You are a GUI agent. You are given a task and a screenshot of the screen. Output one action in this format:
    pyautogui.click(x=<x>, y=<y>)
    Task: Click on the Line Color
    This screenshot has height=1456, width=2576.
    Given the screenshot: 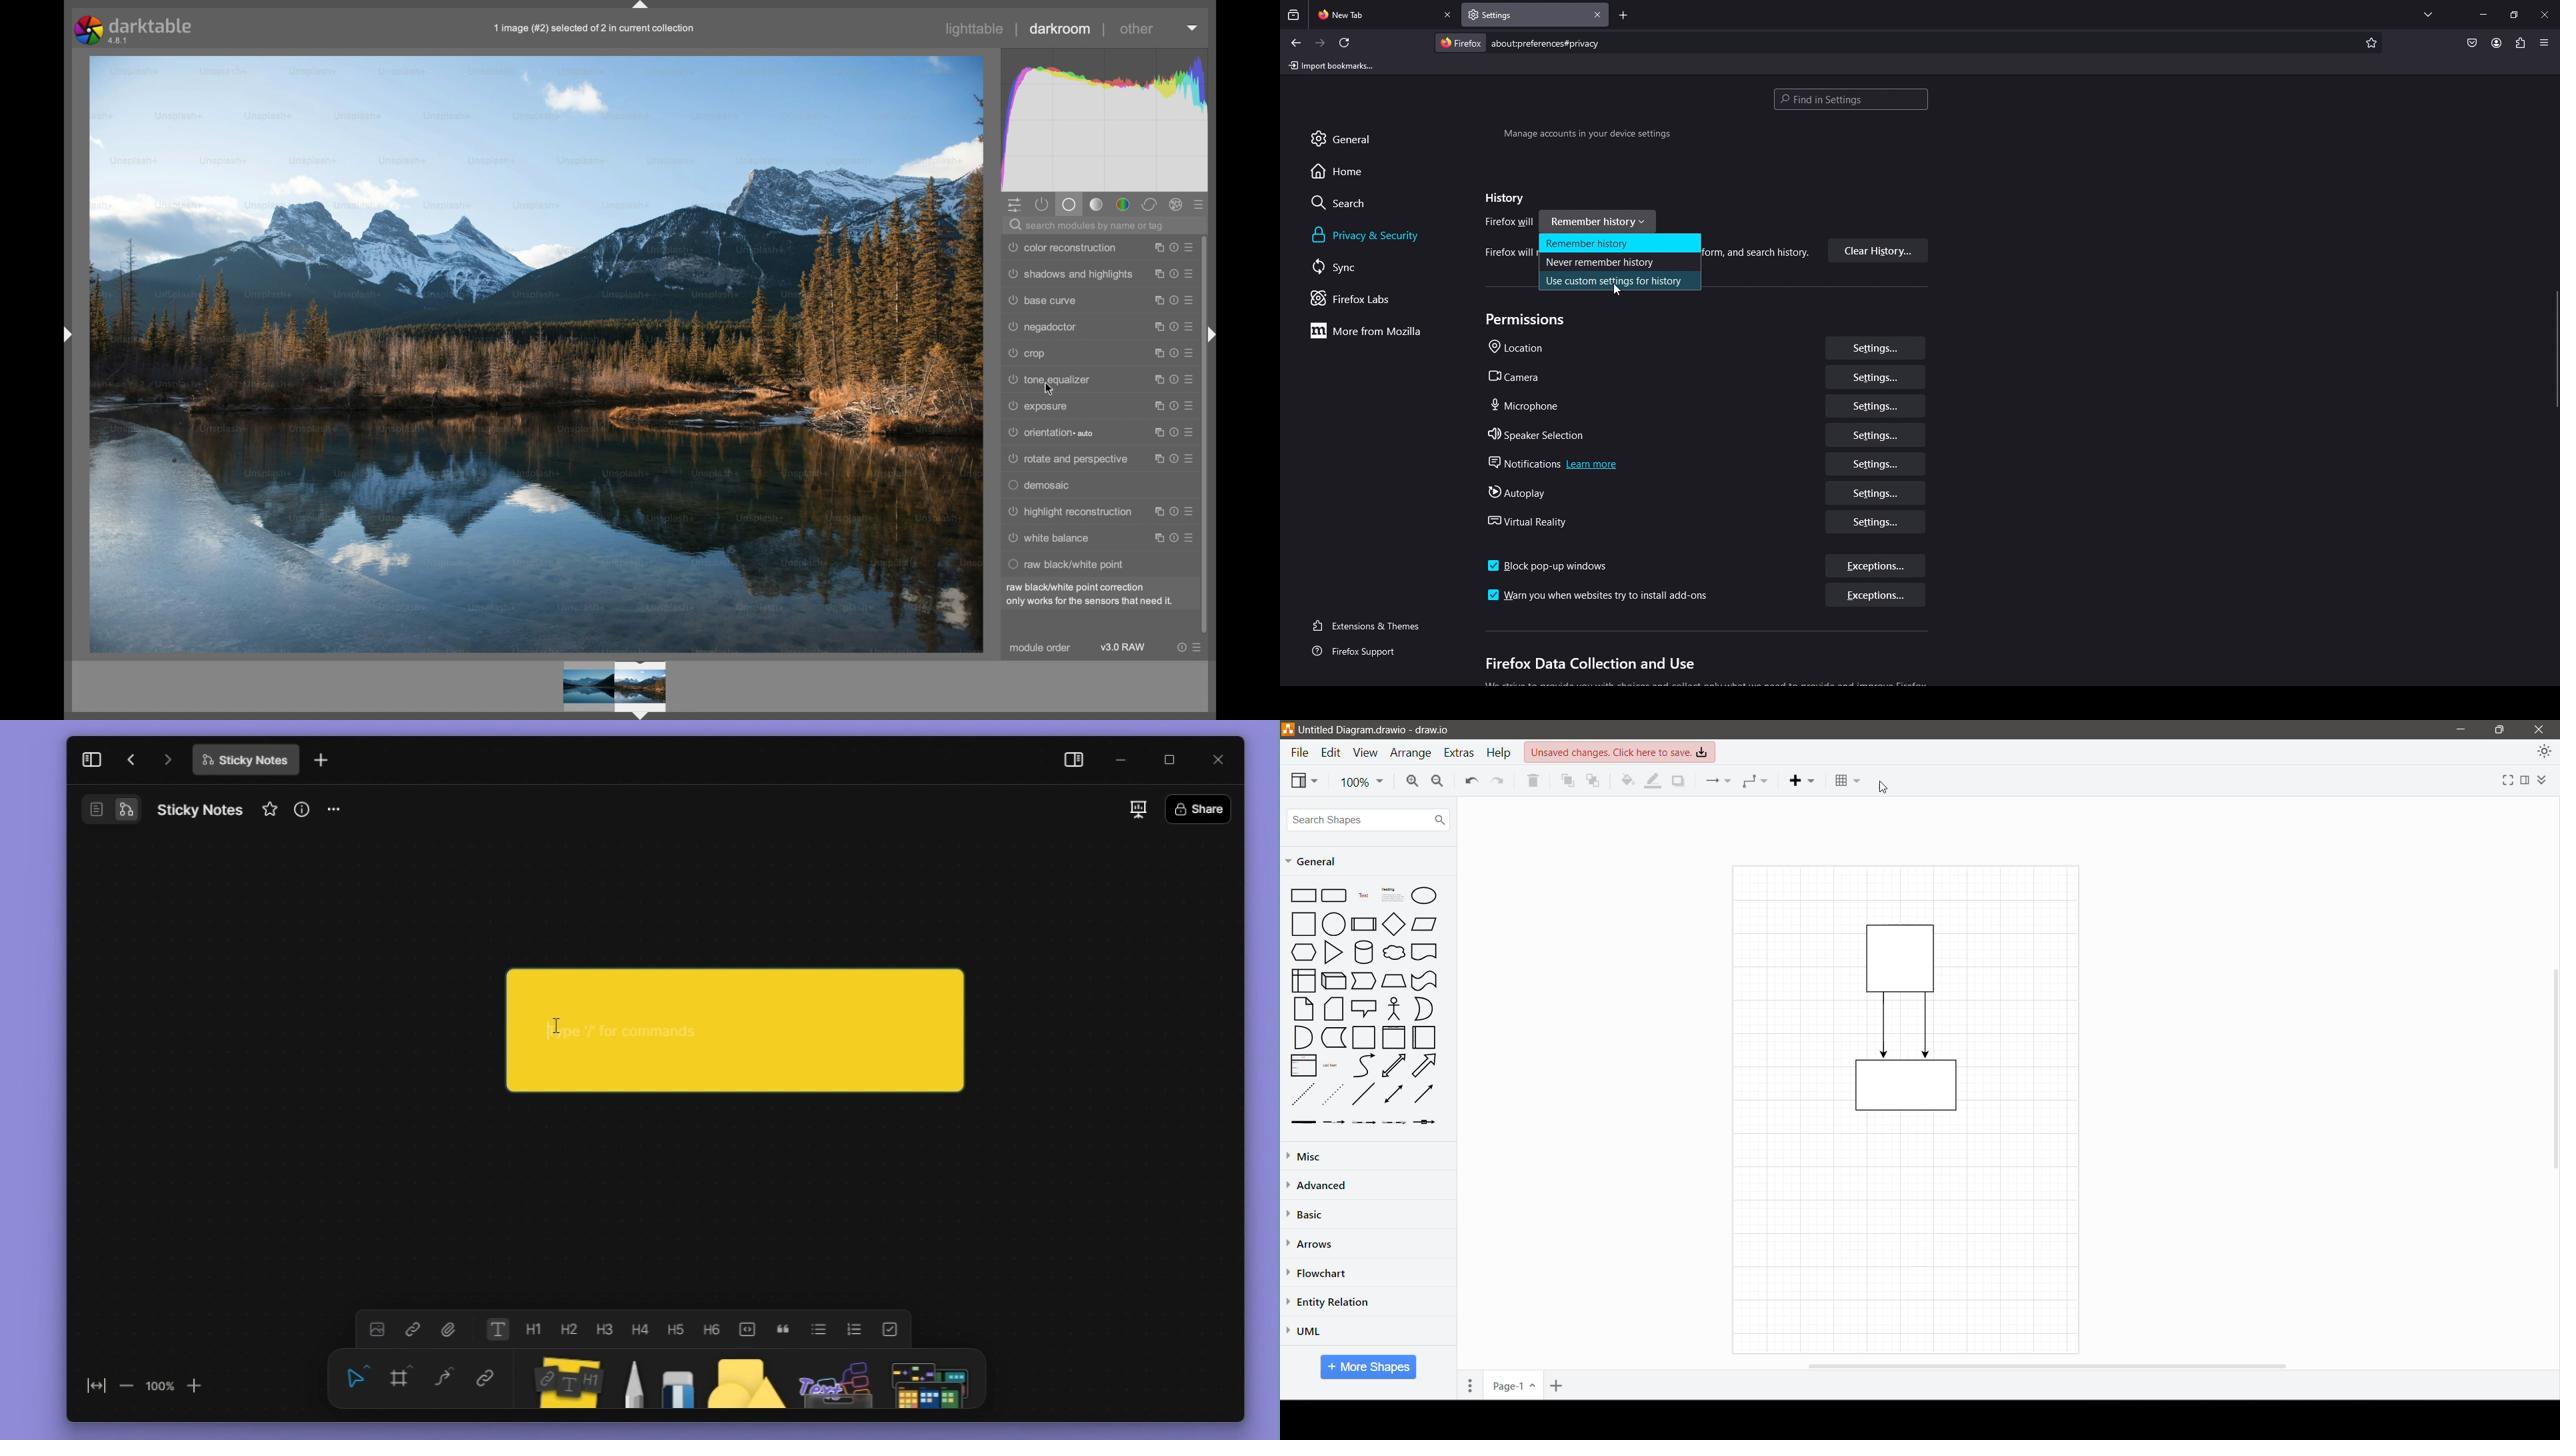 What is the action you would take?
    pyautogui.click(x=1651, y=782)
    